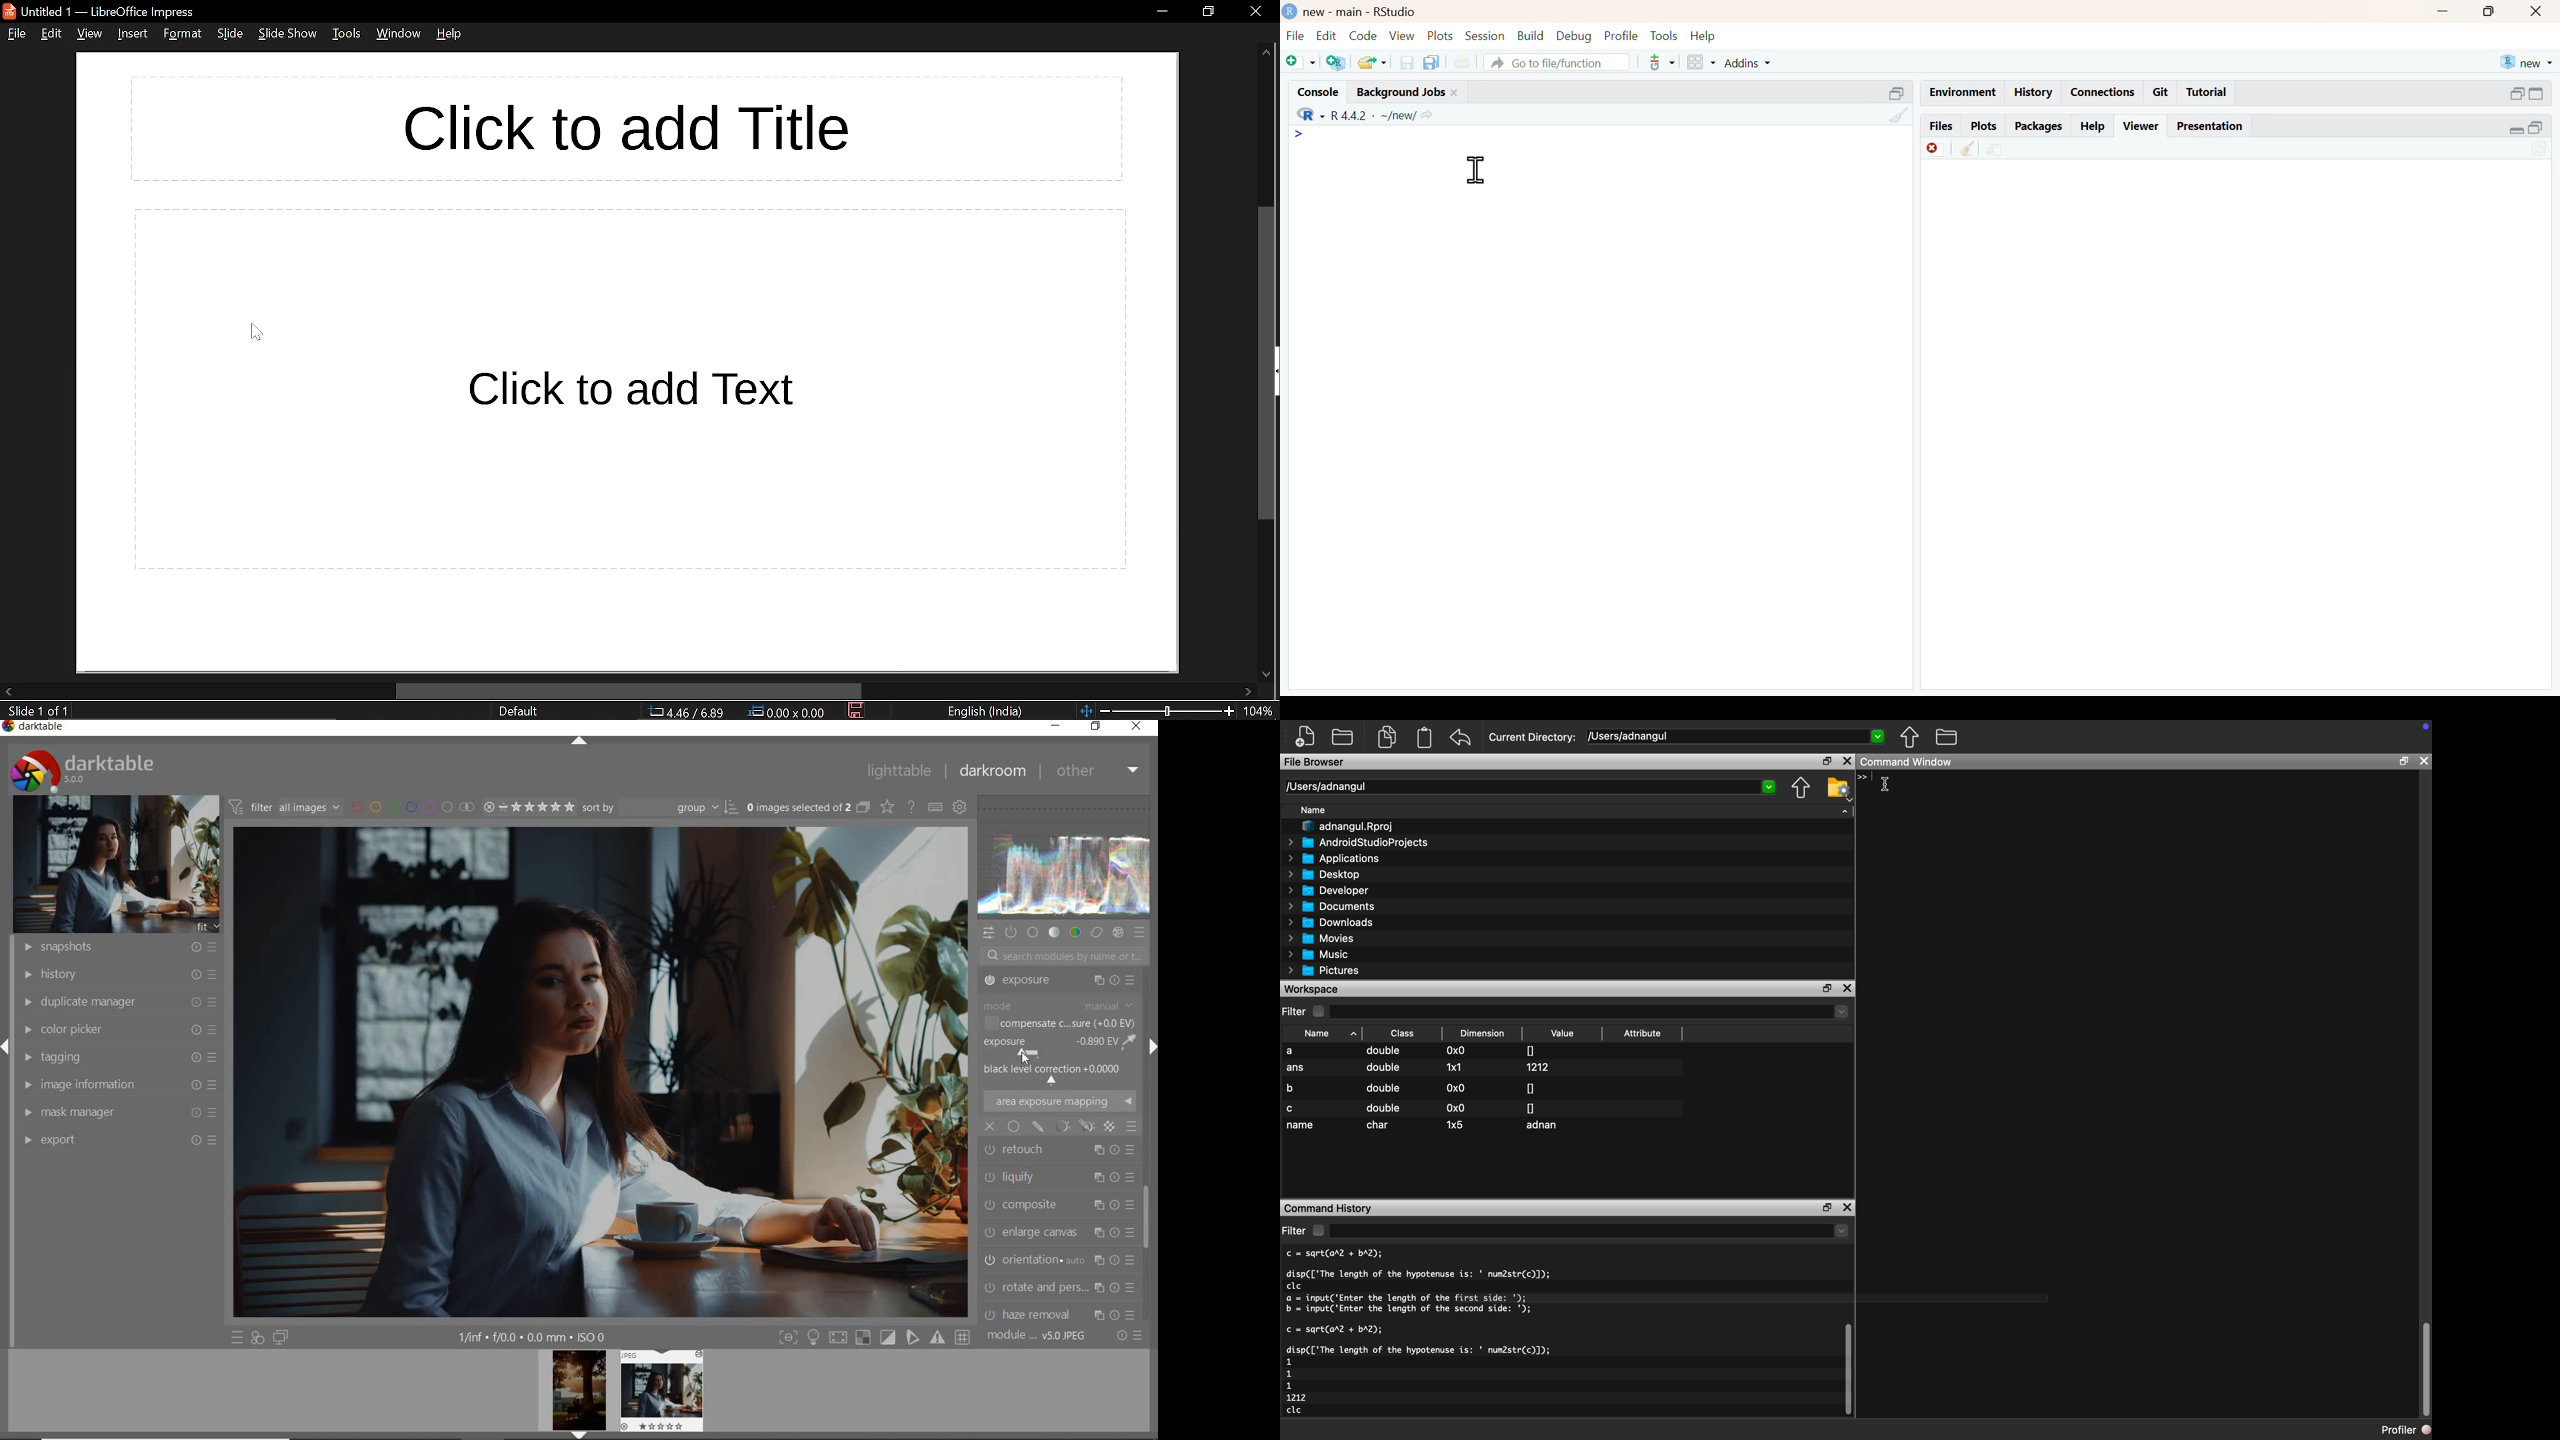  I want to click on vertical scrollbar, so click(1270, 361).